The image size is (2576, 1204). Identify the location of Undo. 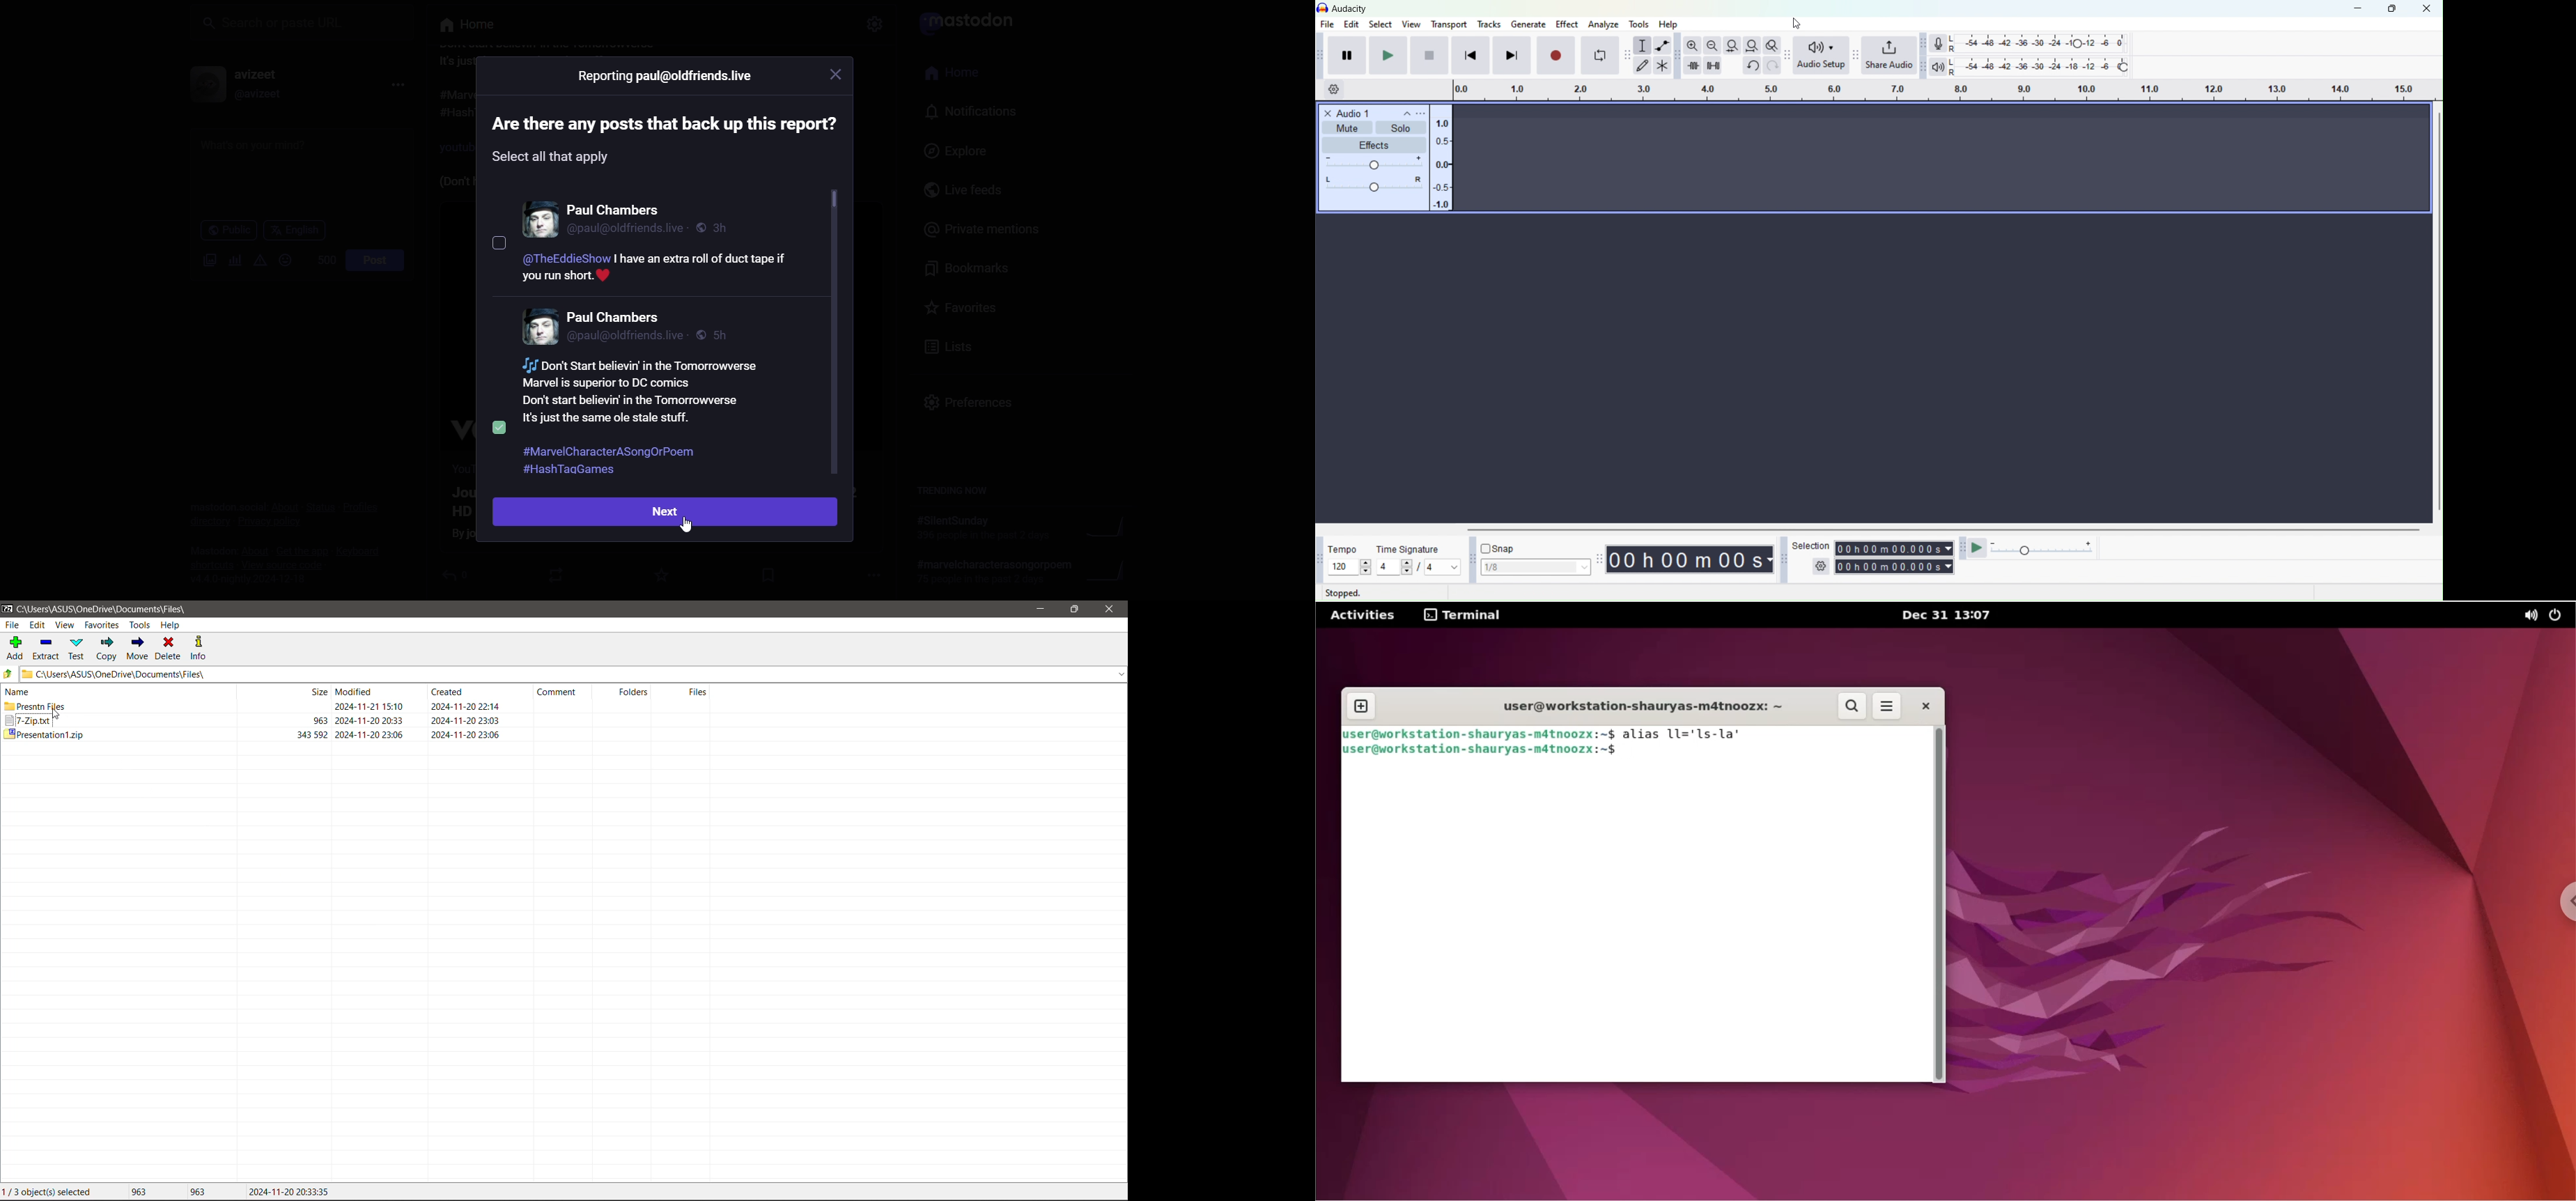
(1753, 65).